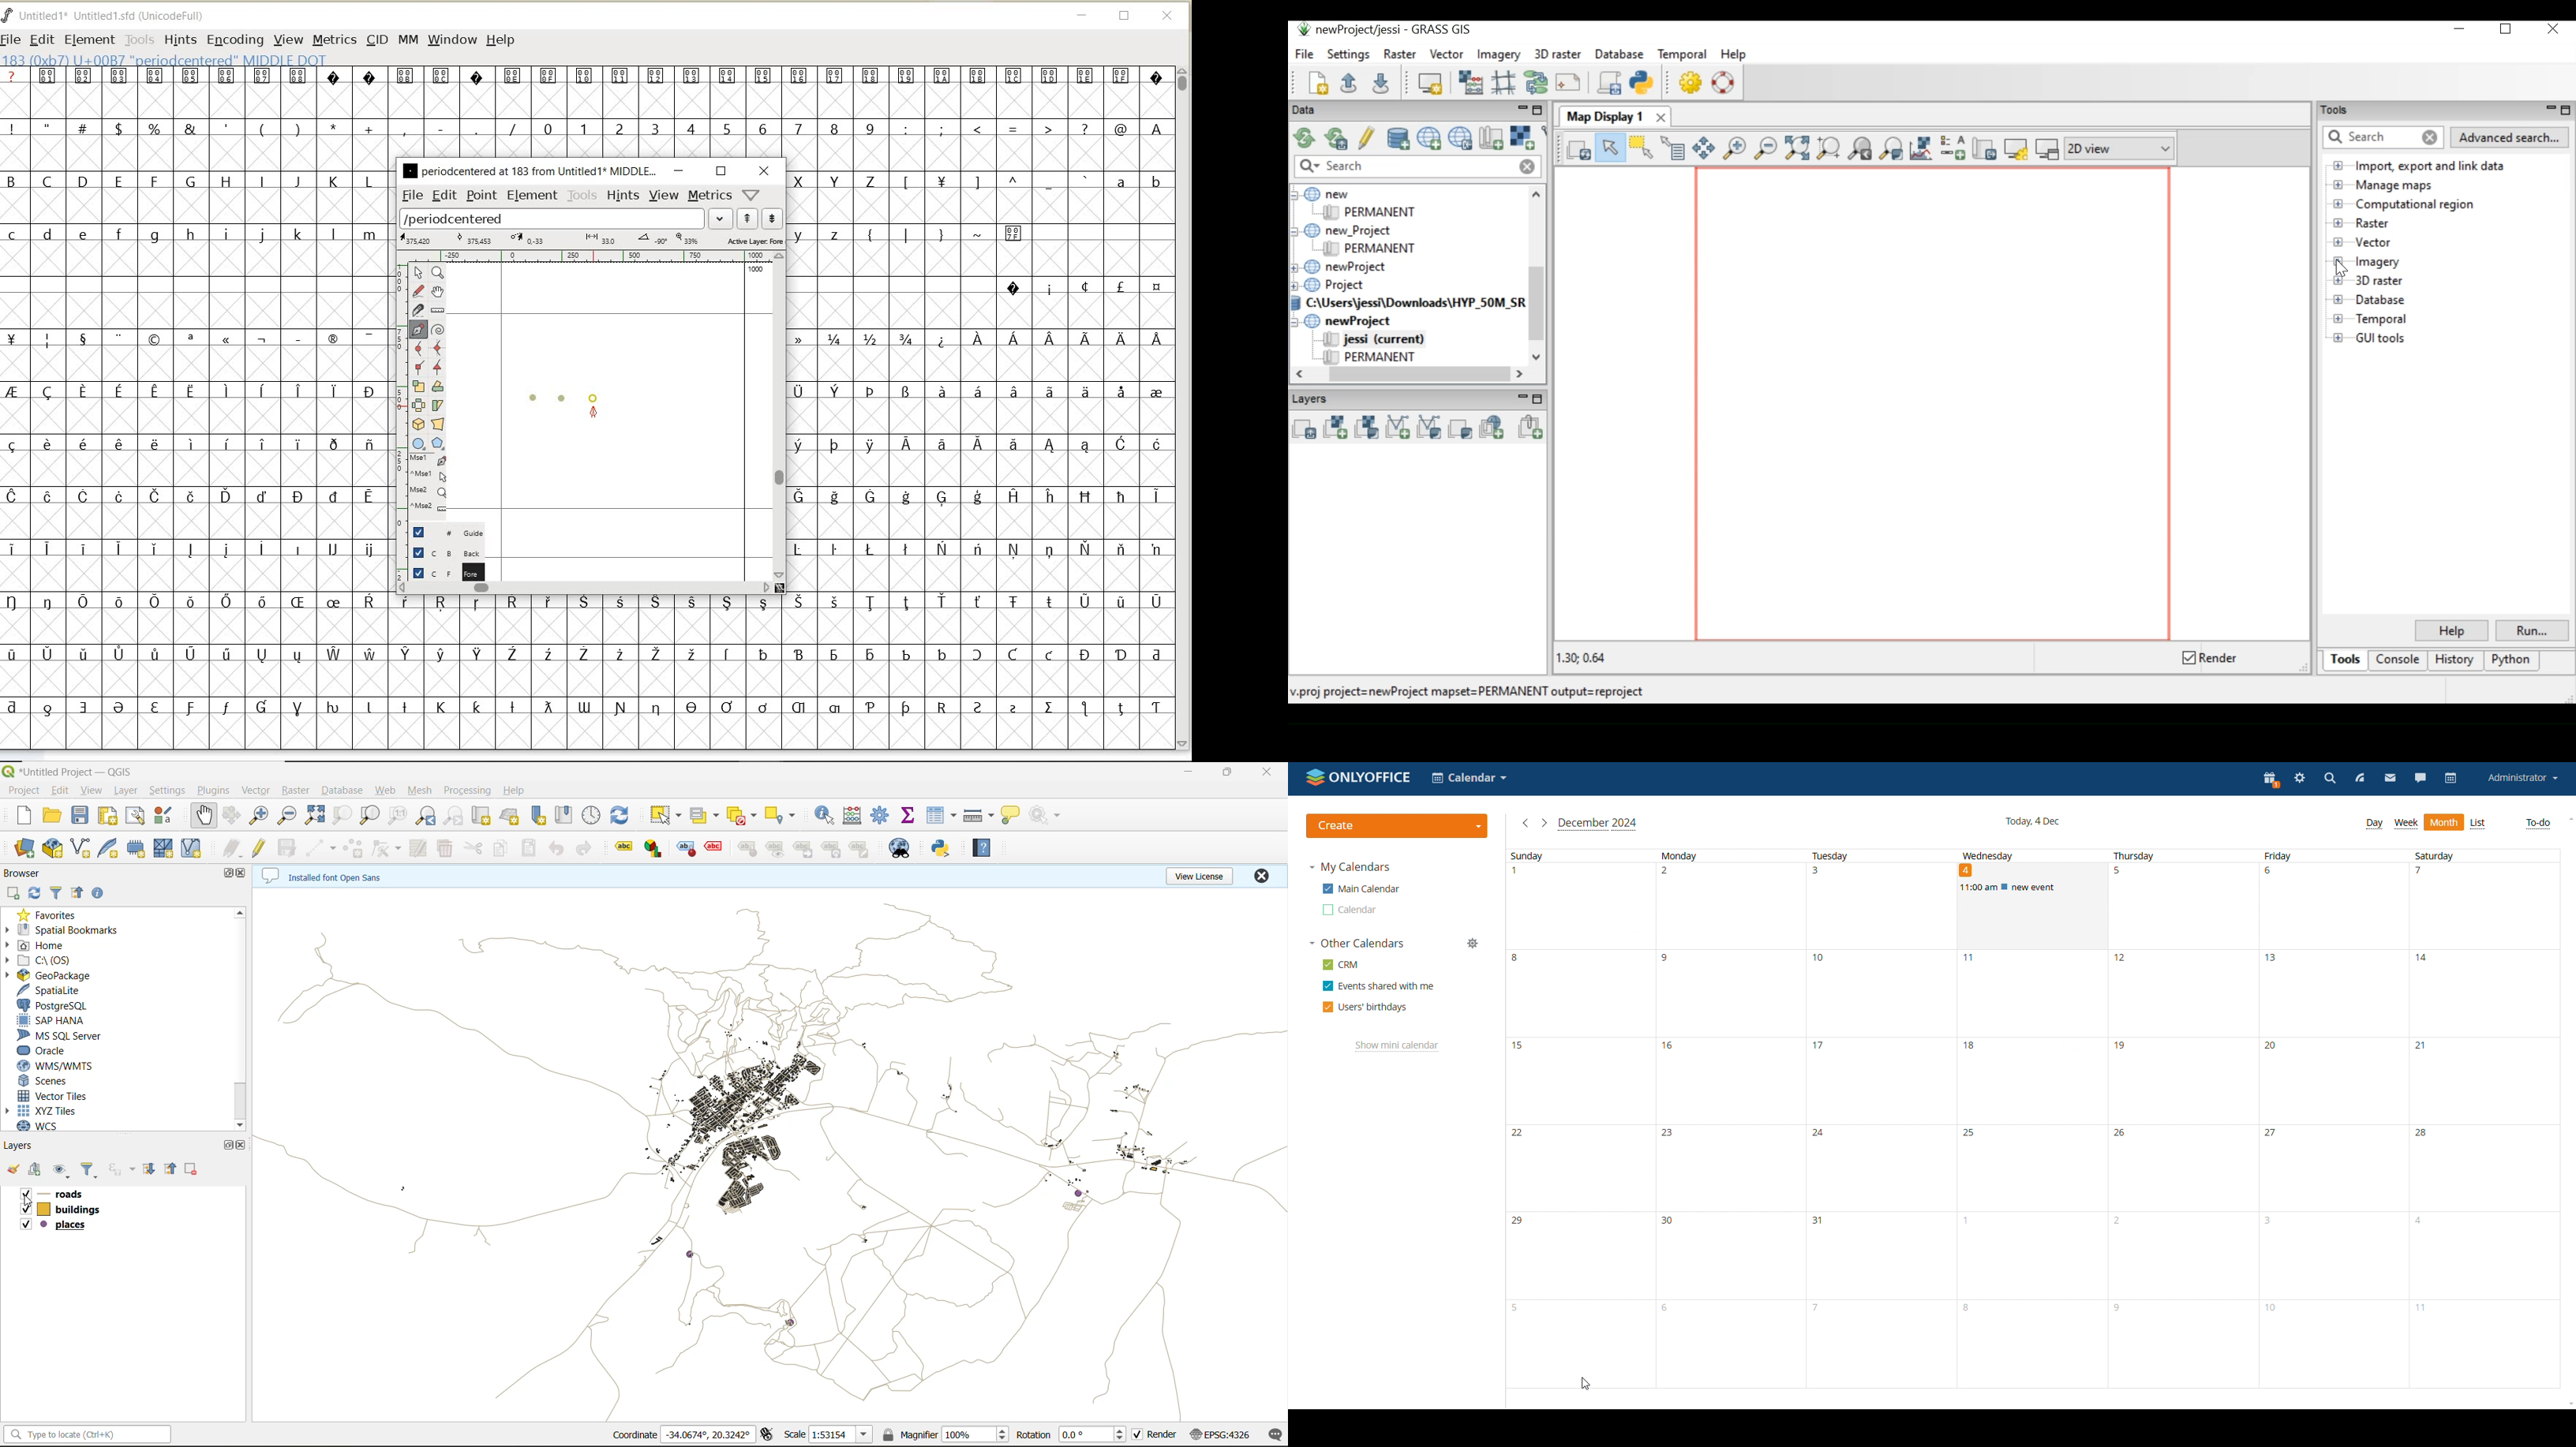  I want to click on show next word list, so click(774, 219).